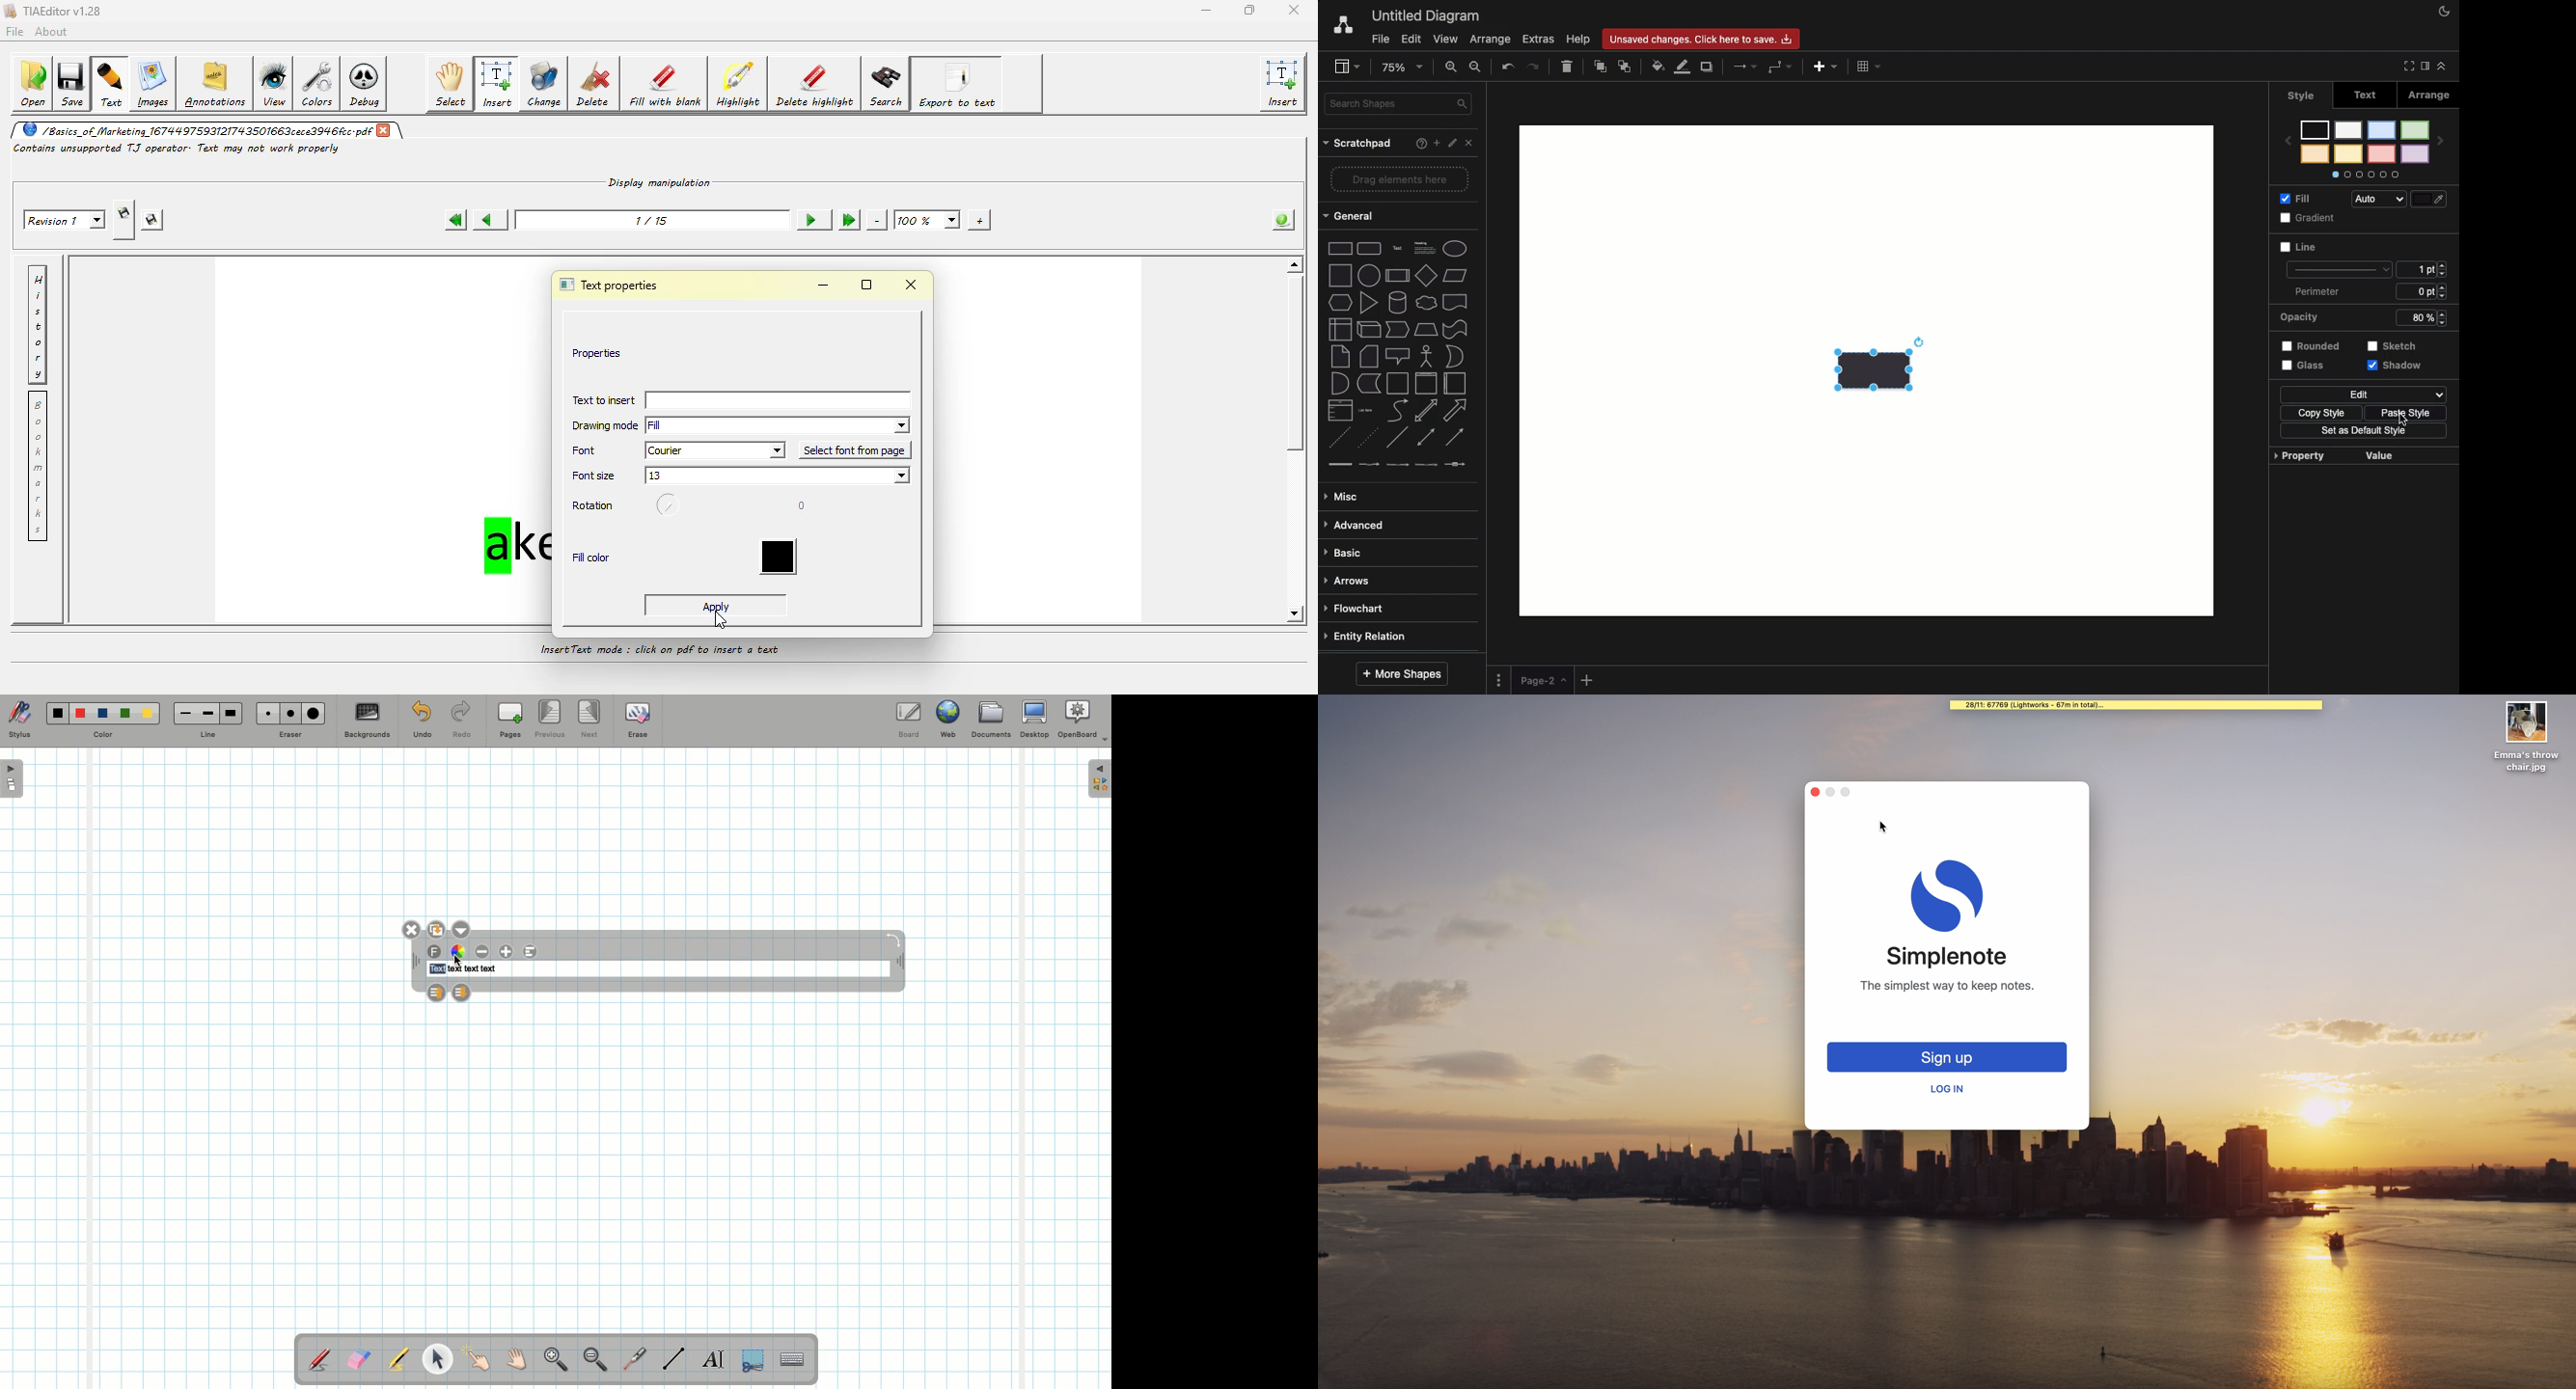  I want to click on Glass, so click(2304, 365).